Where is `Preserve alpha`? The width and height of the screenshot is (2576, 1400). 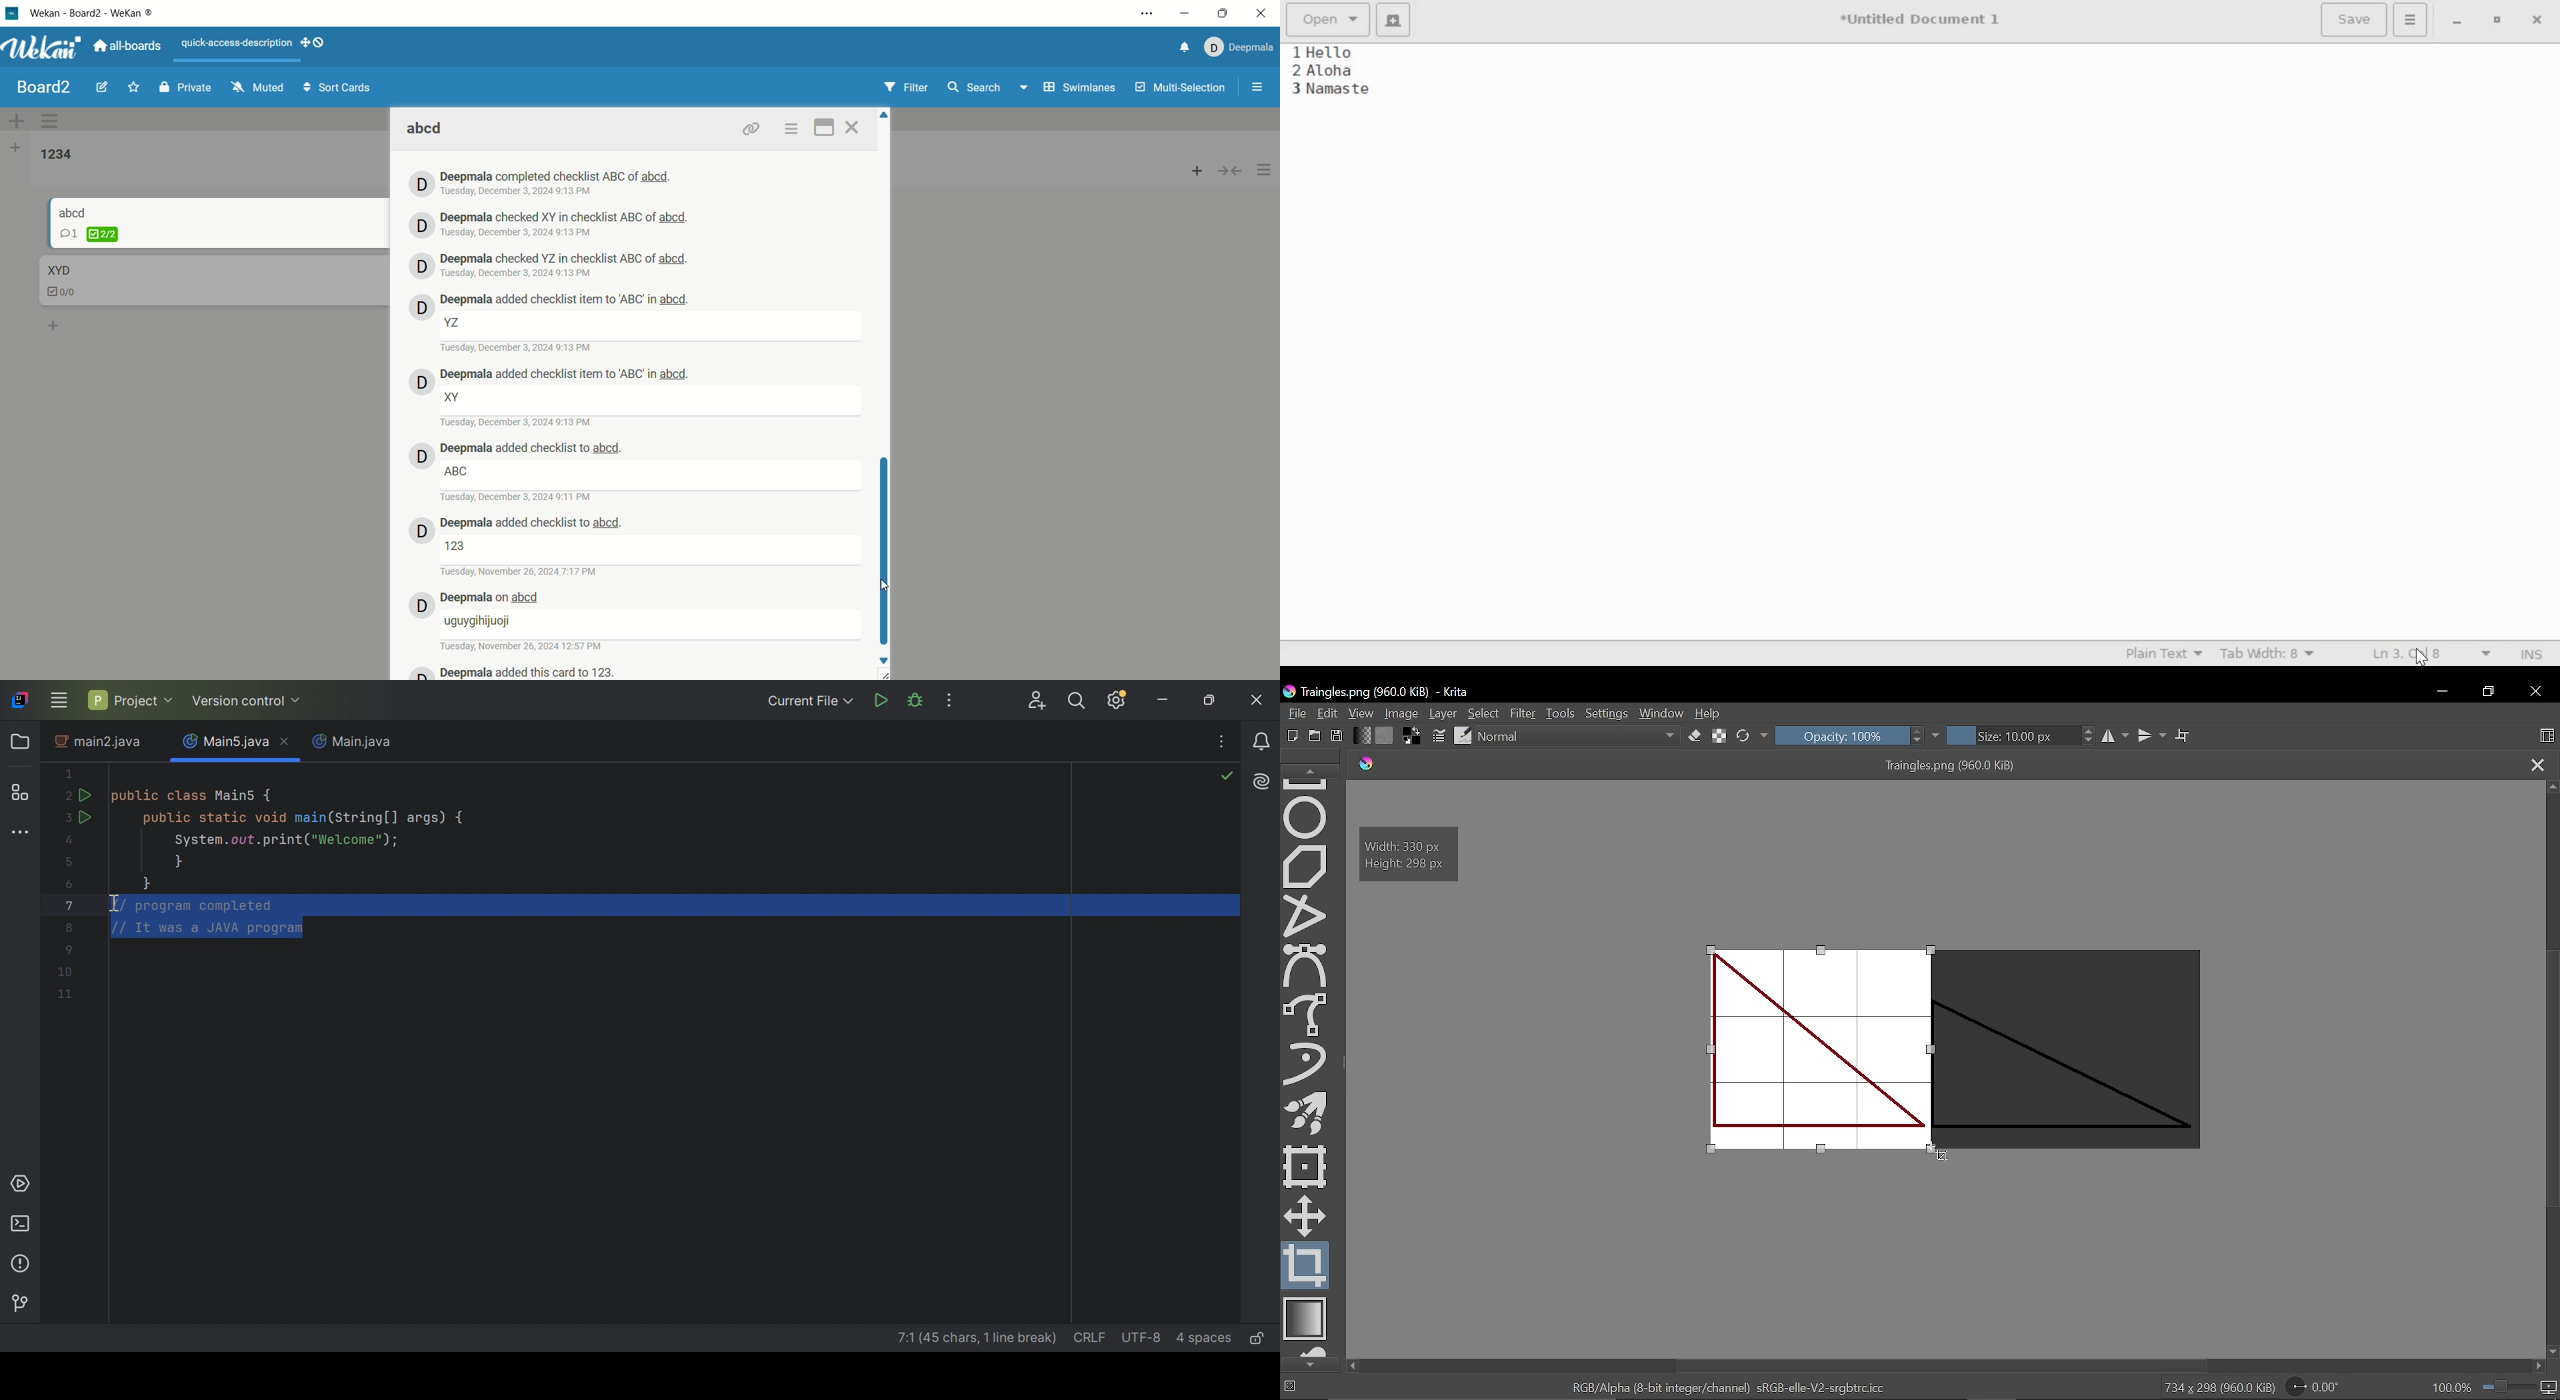 Preserve alpha is located at coordinates (1719, 737).